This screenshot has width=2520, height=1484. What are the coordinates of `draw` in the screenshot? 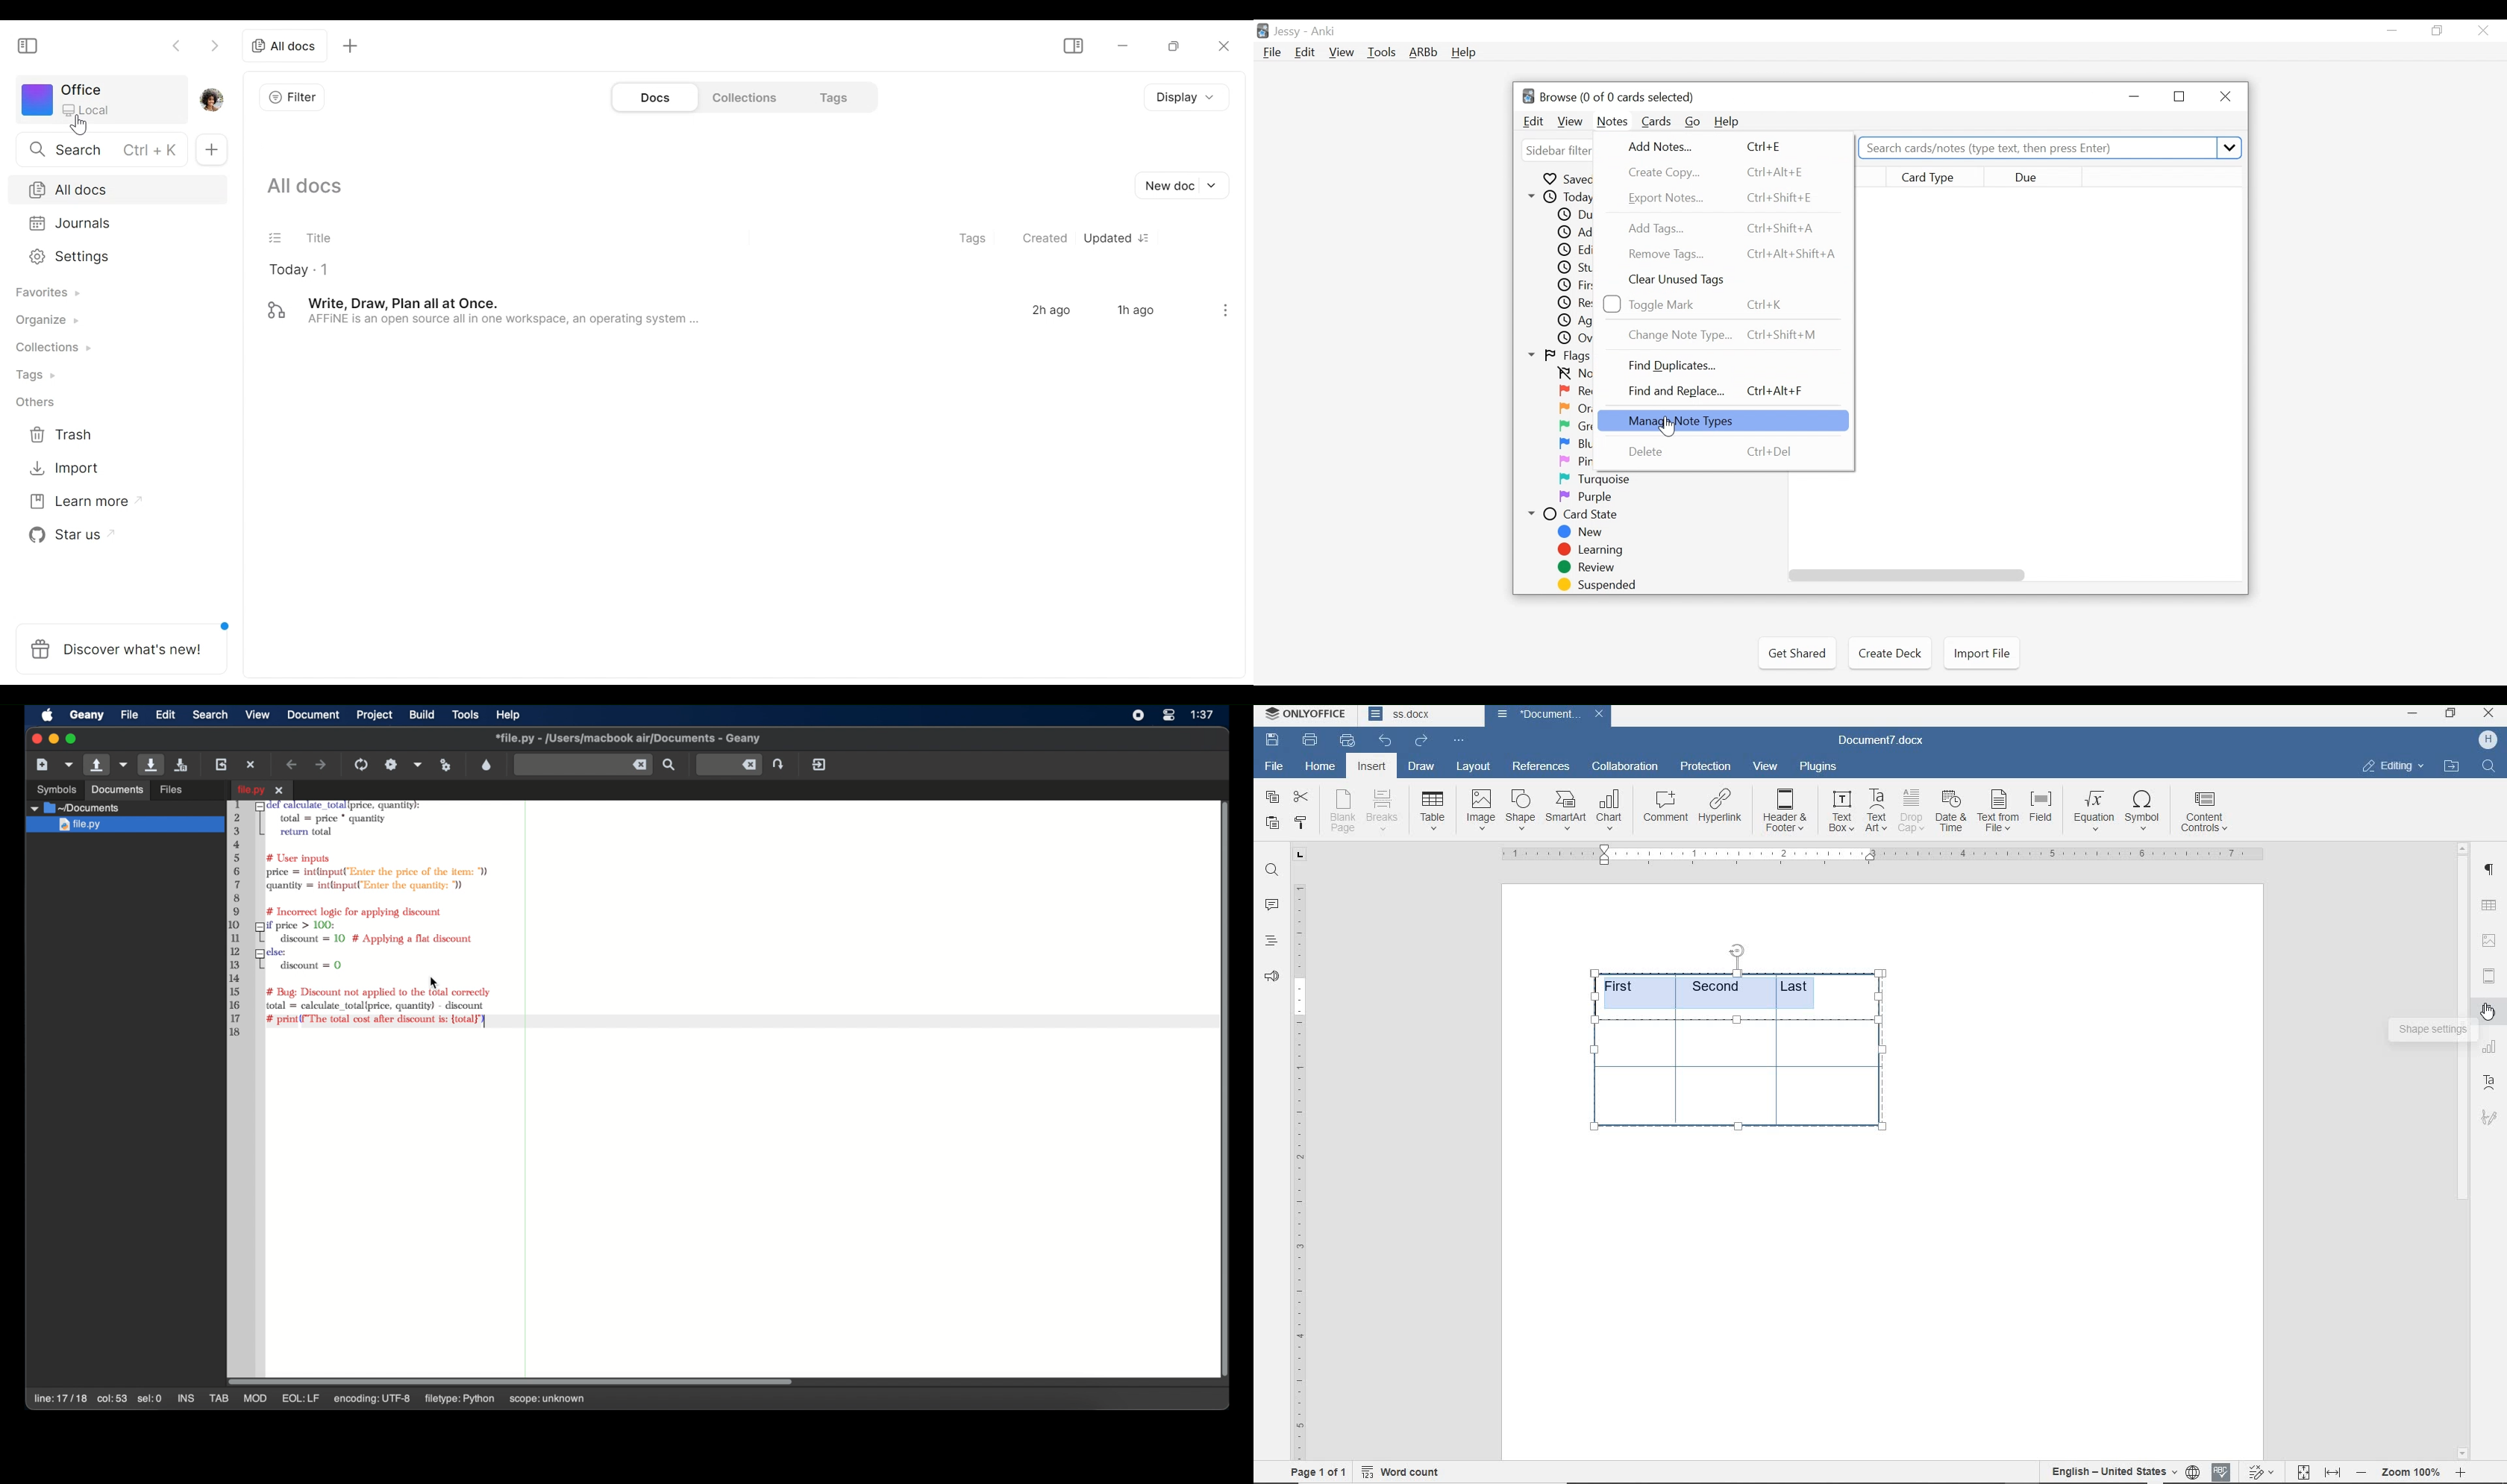 It's located at (1420, 766).